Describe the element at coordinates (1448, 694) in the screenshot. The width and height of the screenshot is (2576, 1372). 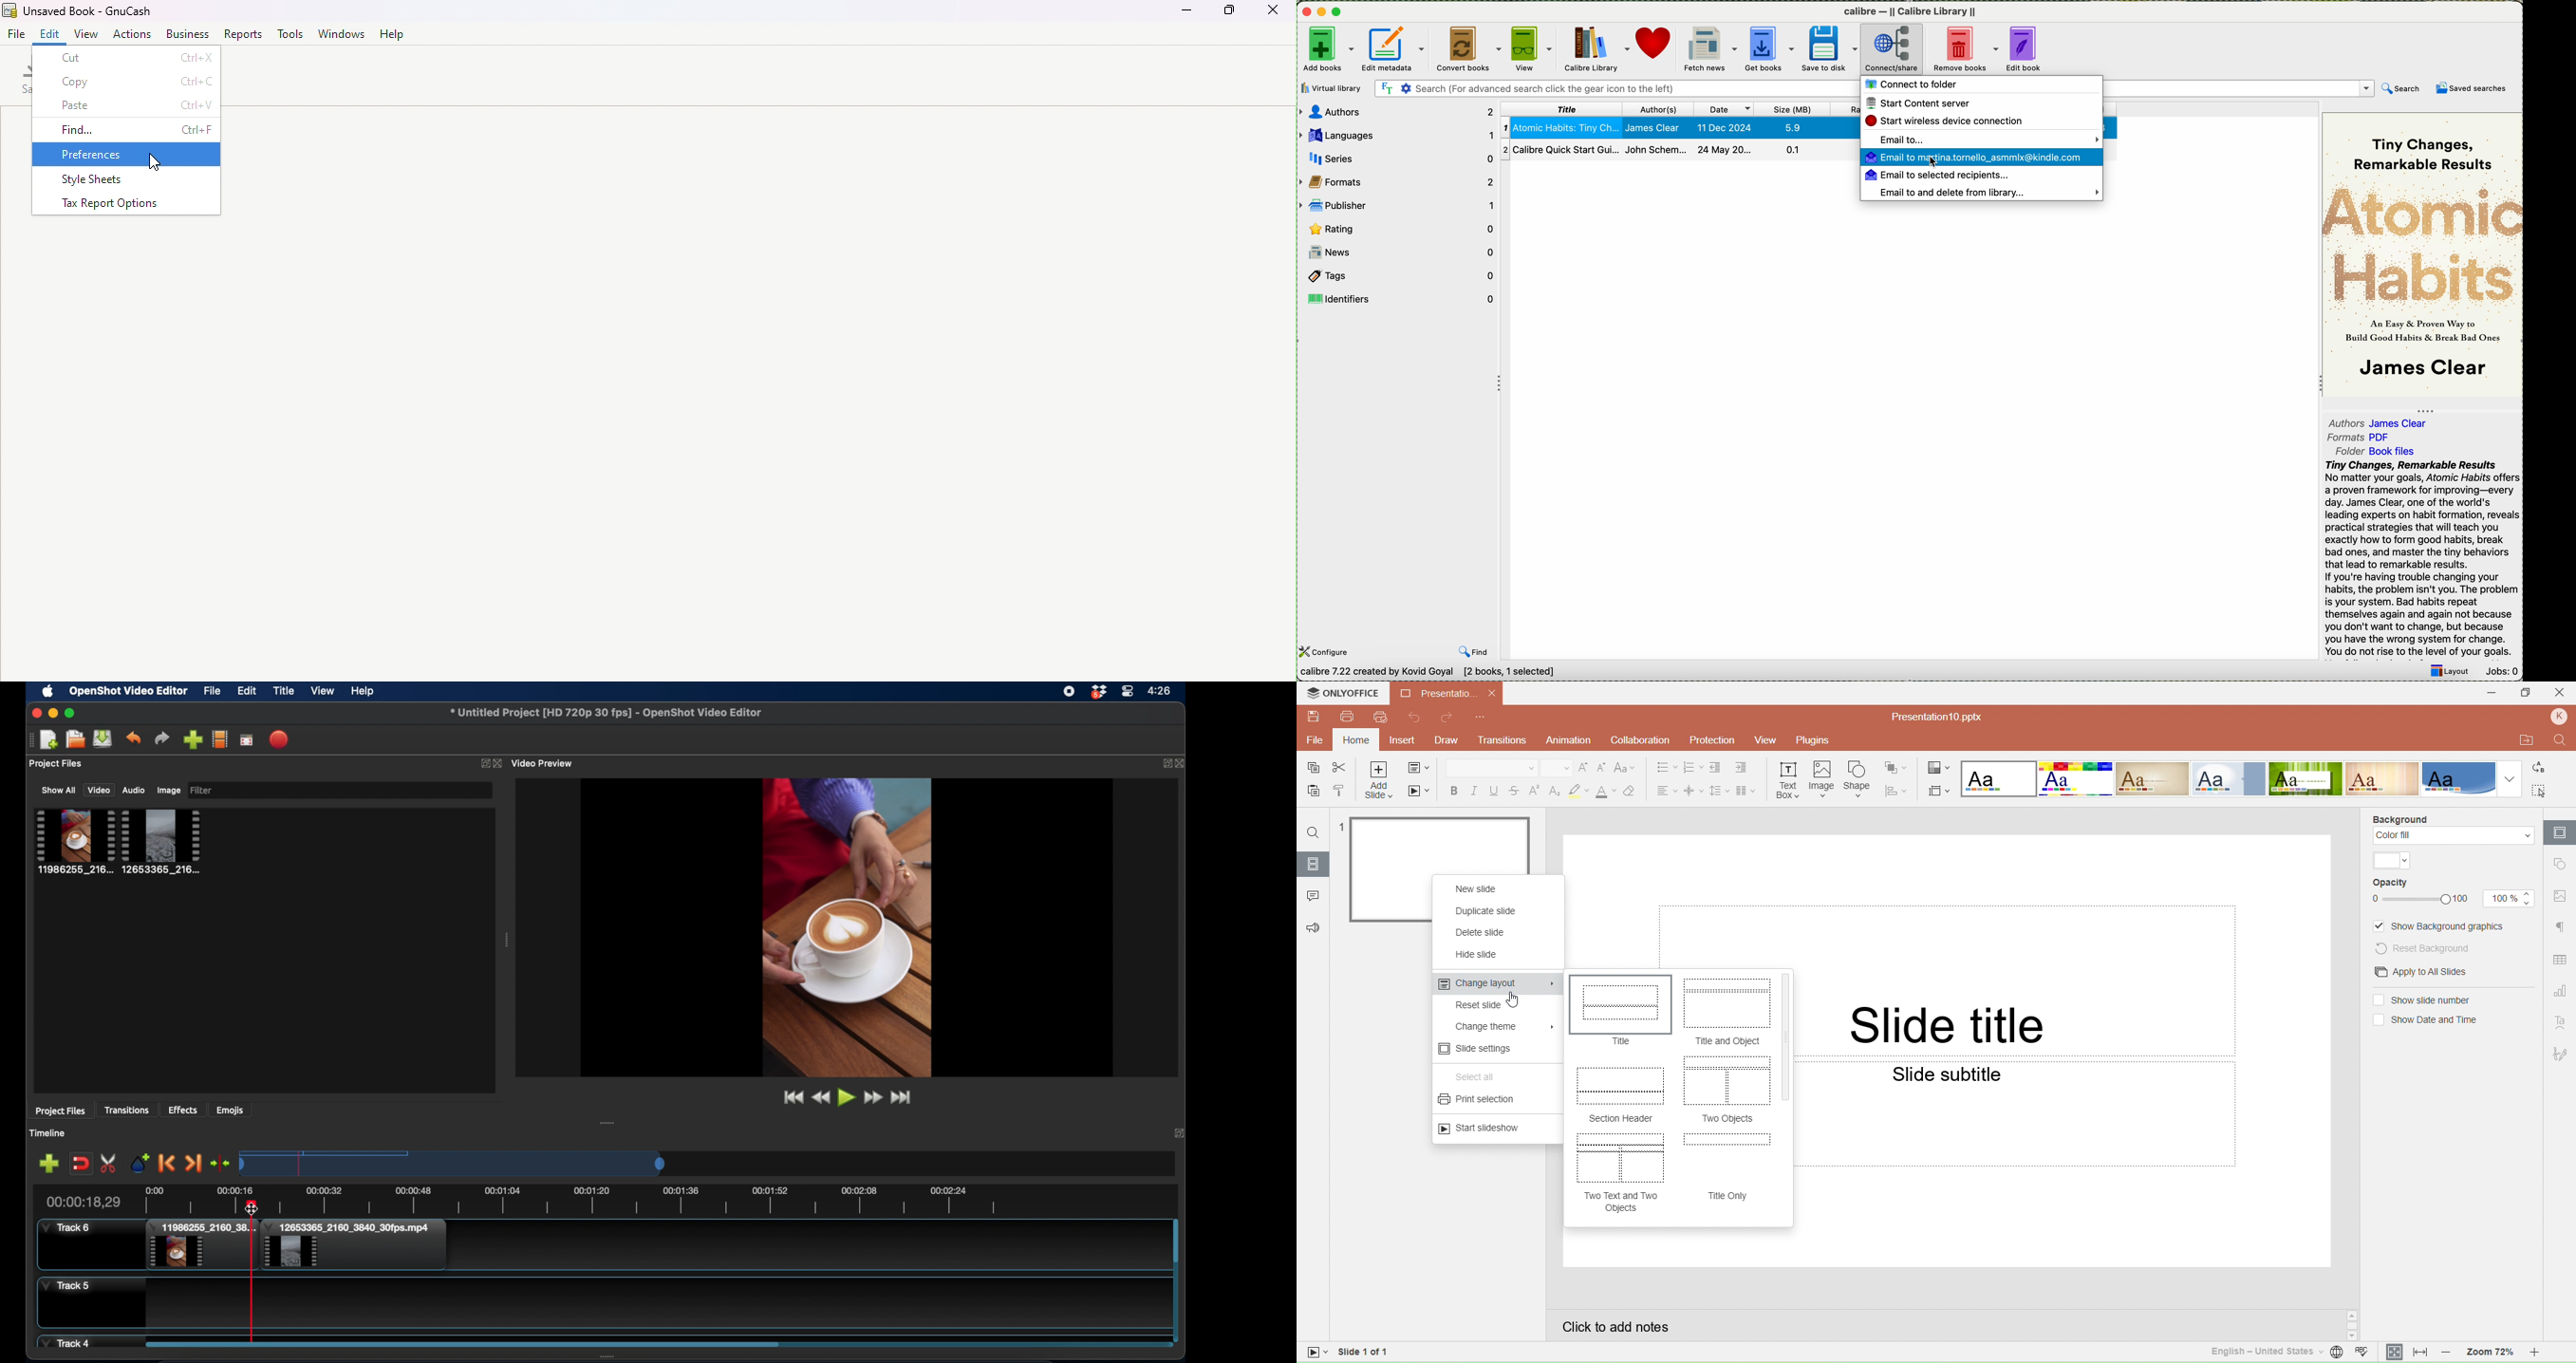
I see `Presentation` at that location.